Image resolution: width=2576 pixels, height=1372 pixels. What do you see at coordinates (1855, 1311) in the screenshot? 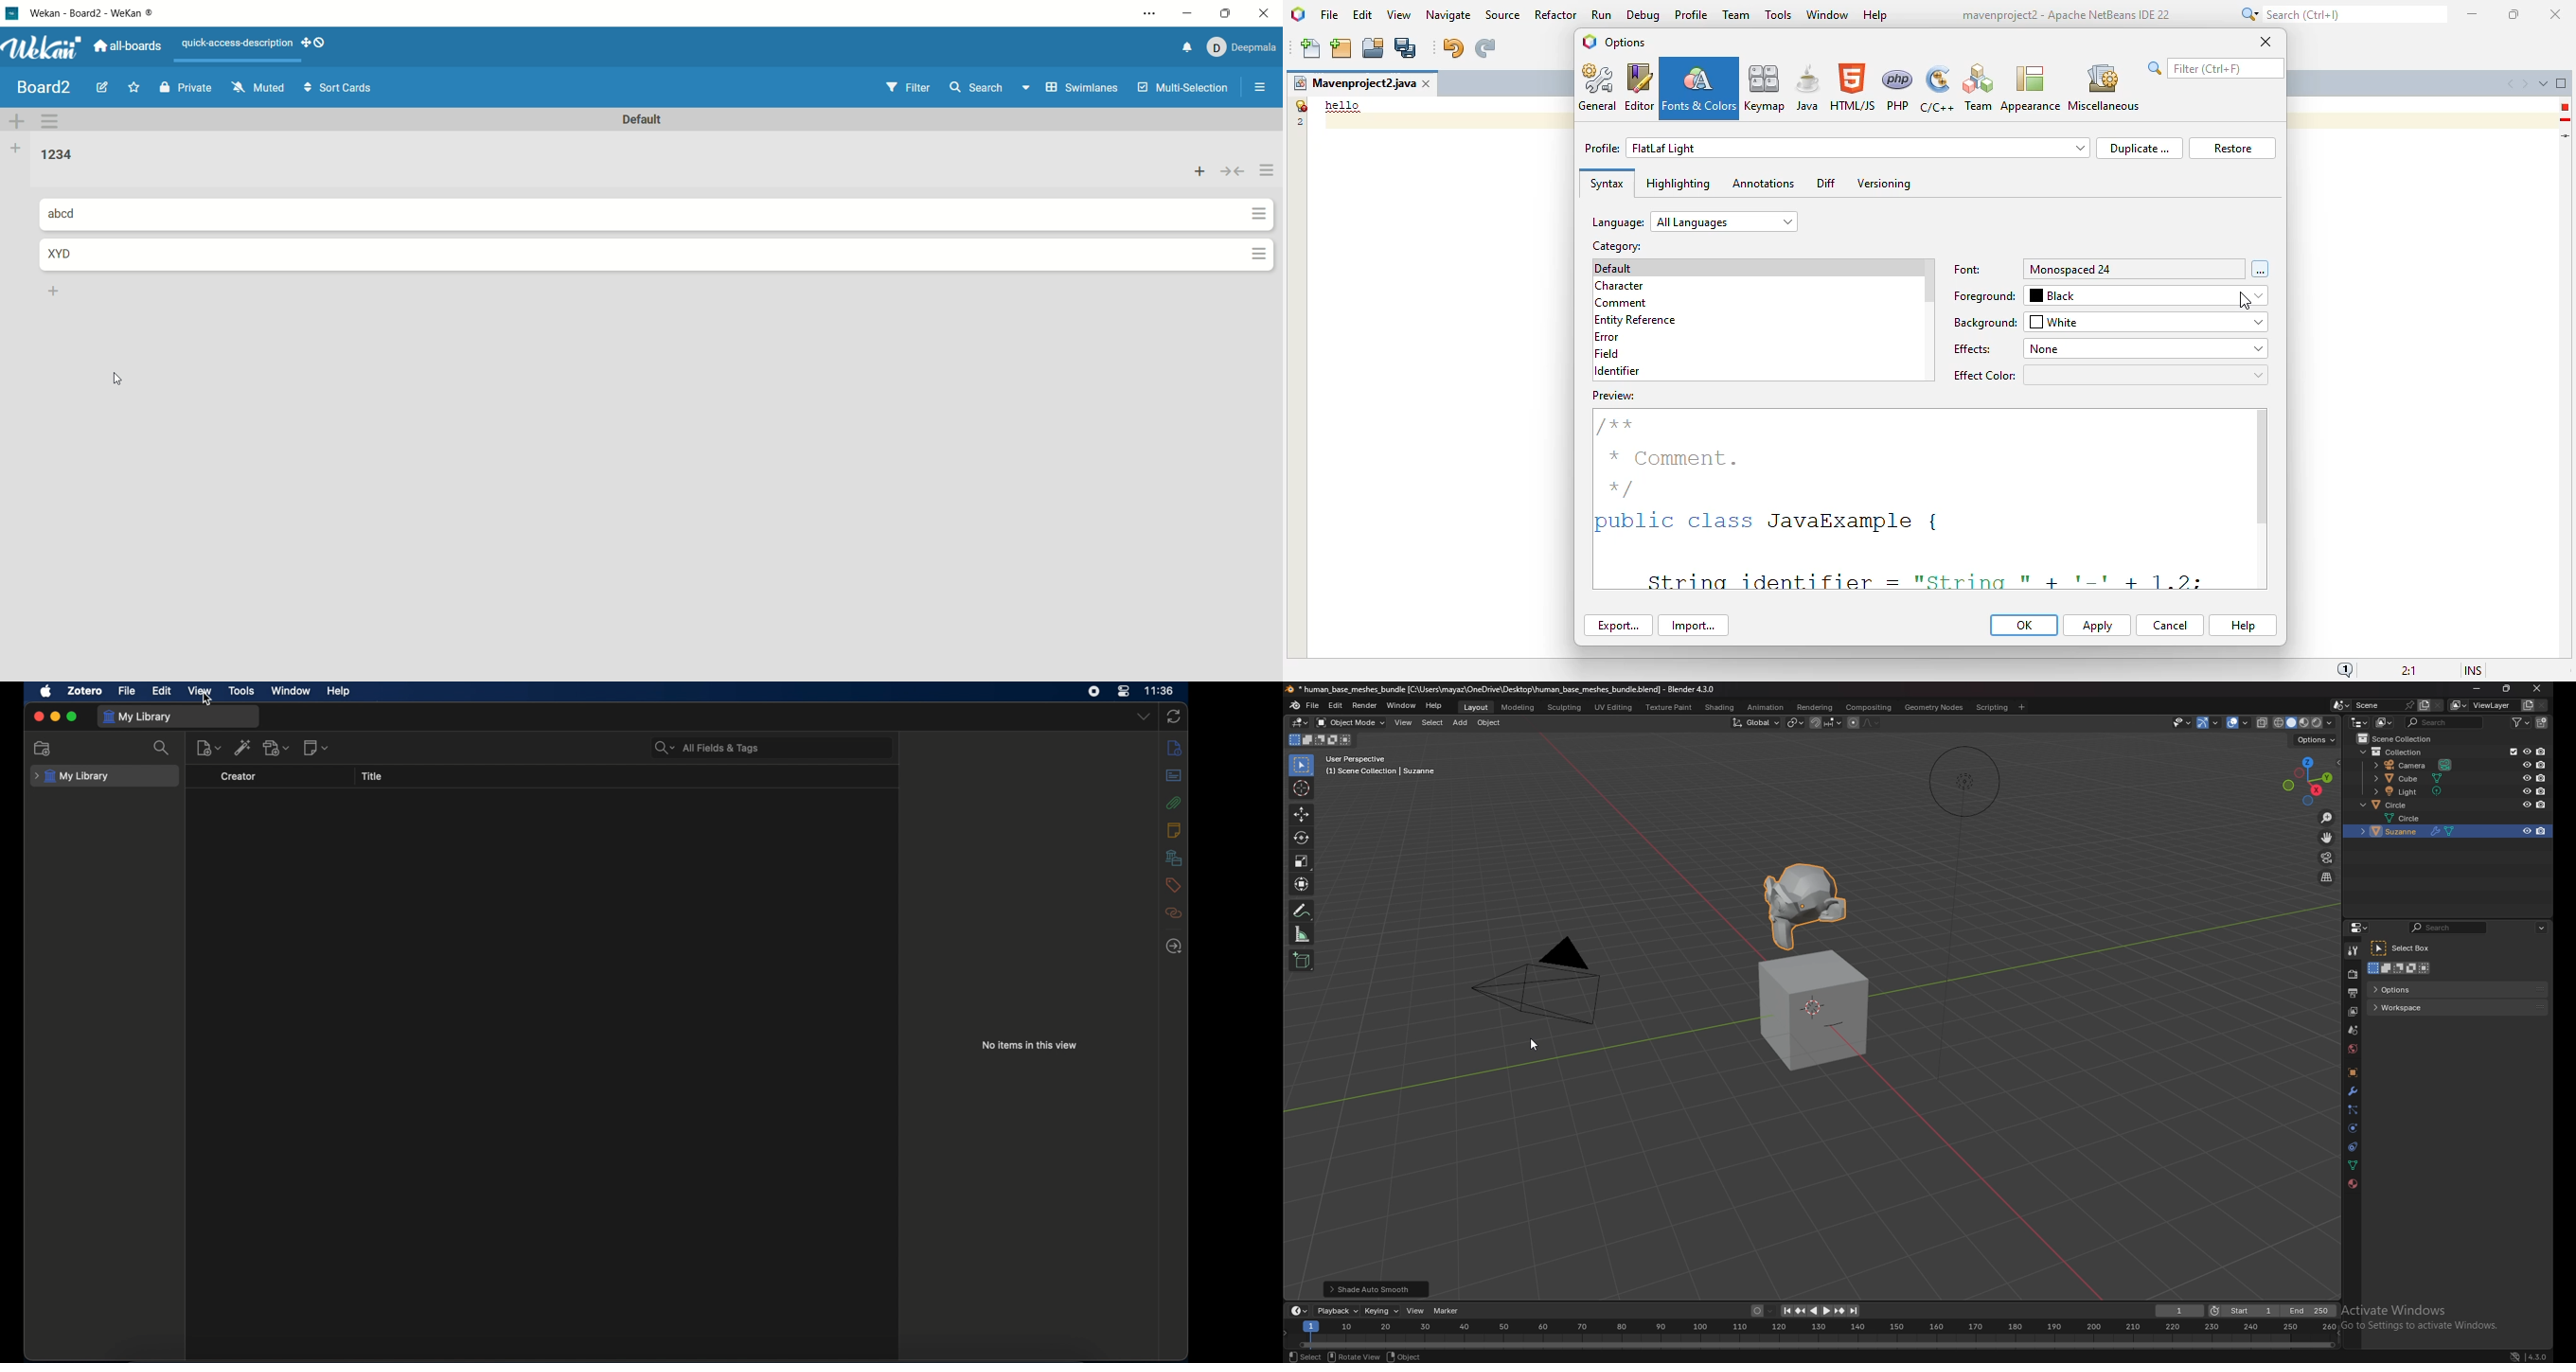
I see `jump to end` at bounding box center [1855, 1311].